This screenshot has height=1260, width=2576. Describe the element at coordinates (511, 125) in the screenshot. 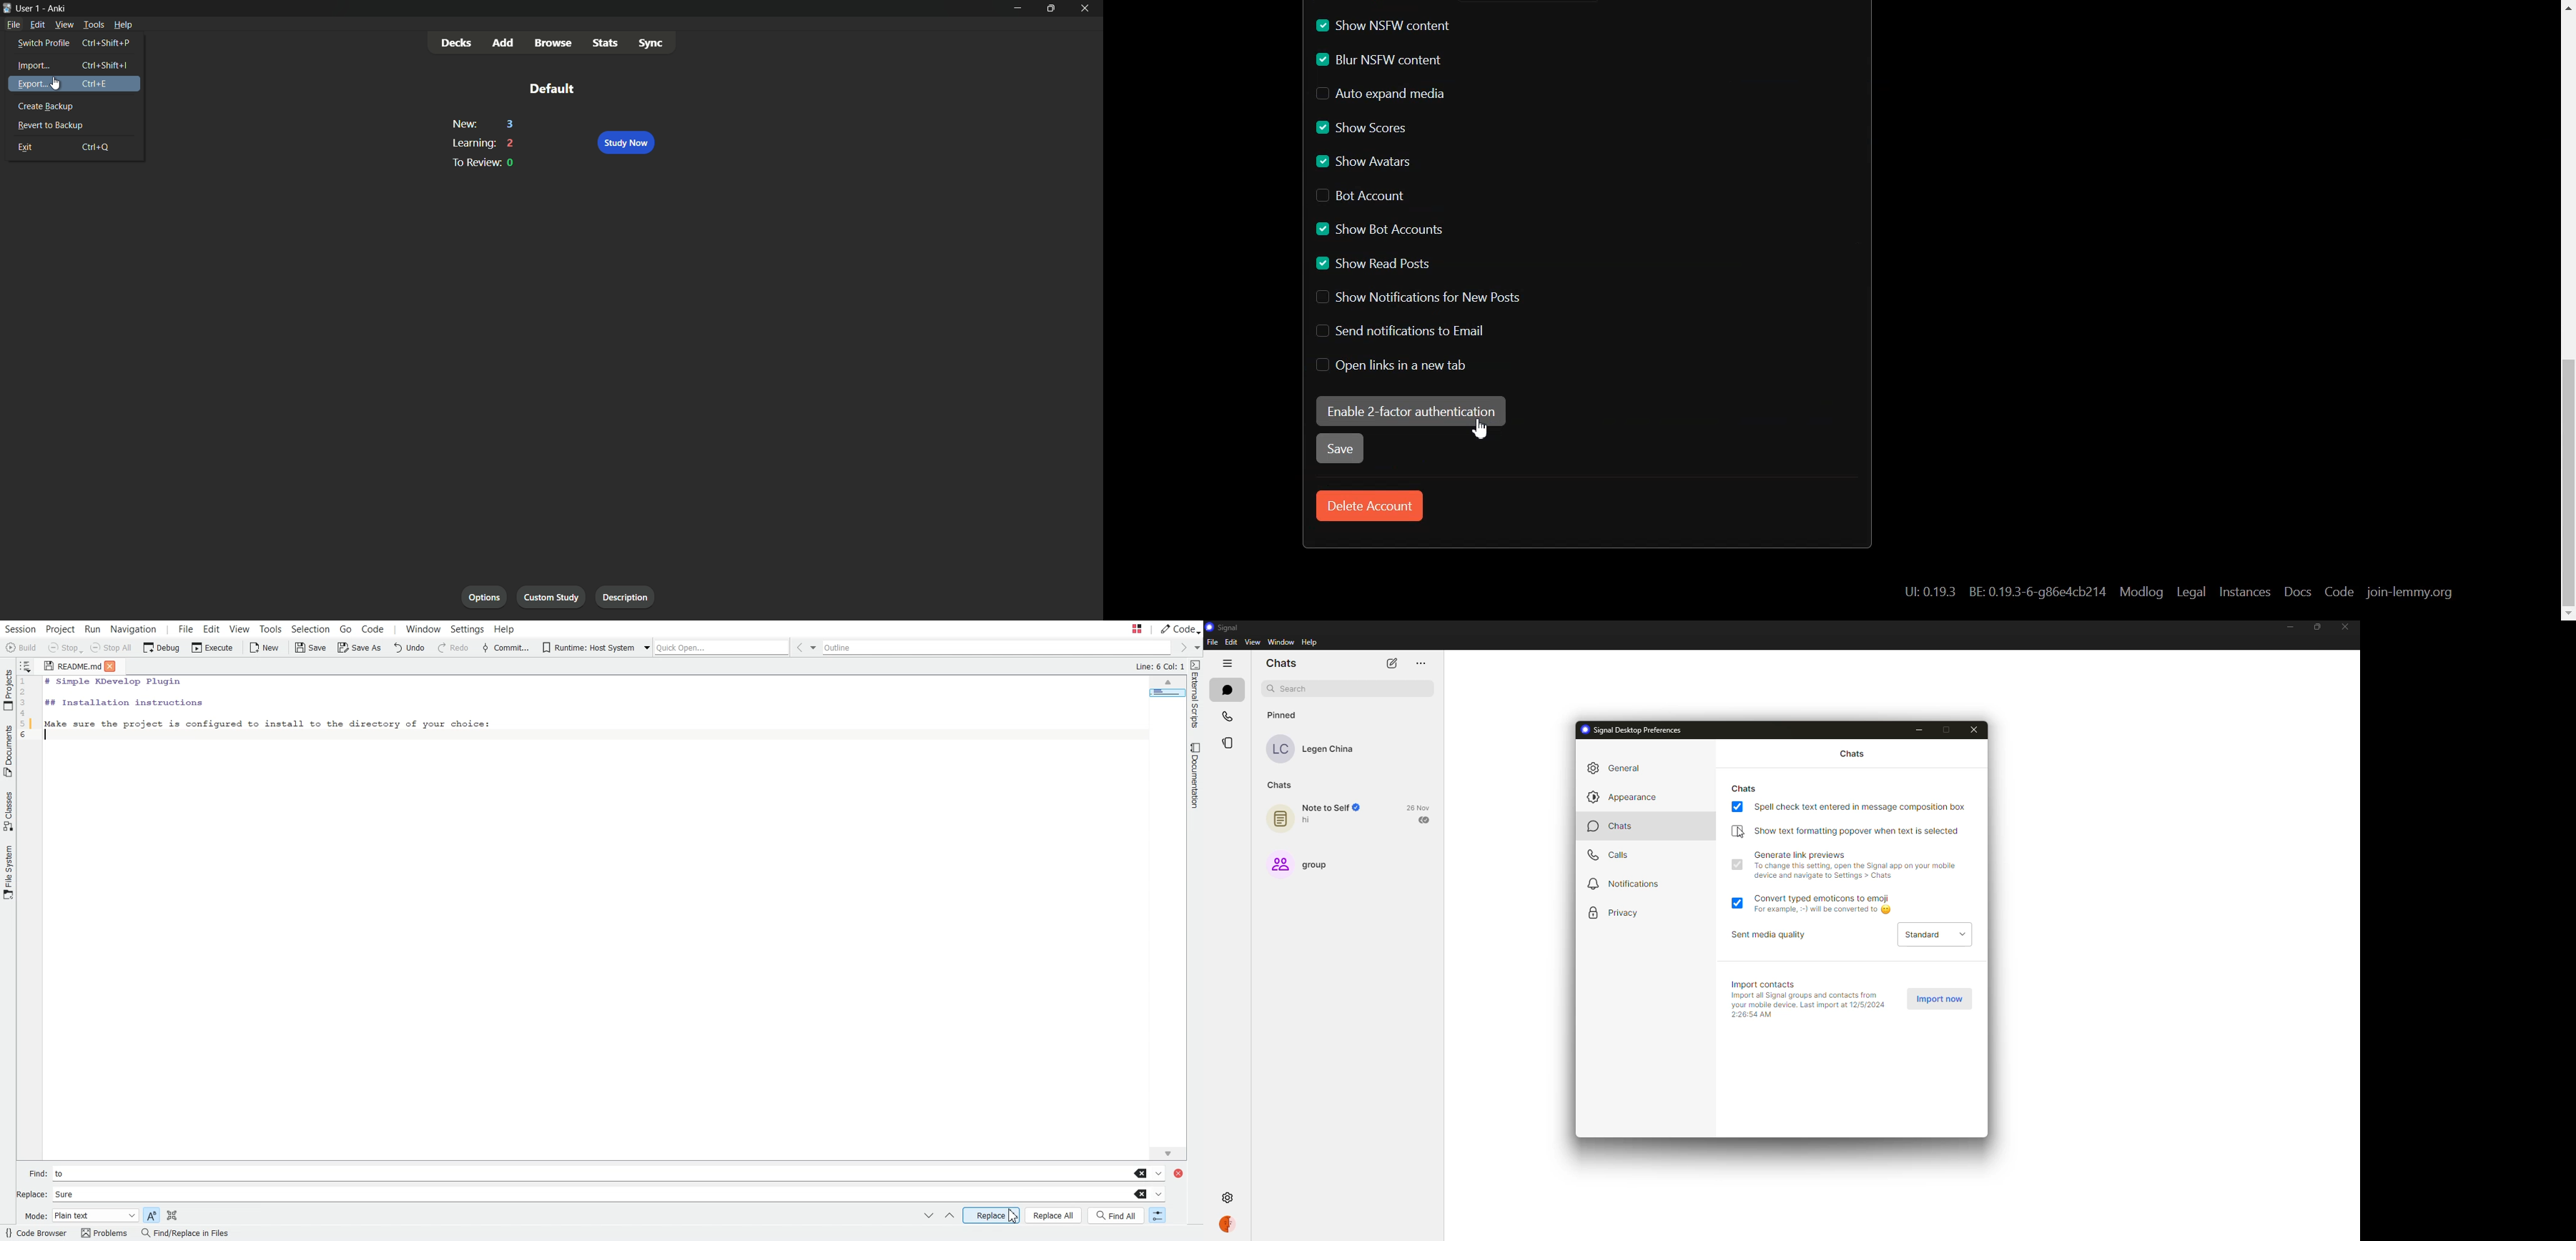

I see `3` at that location.